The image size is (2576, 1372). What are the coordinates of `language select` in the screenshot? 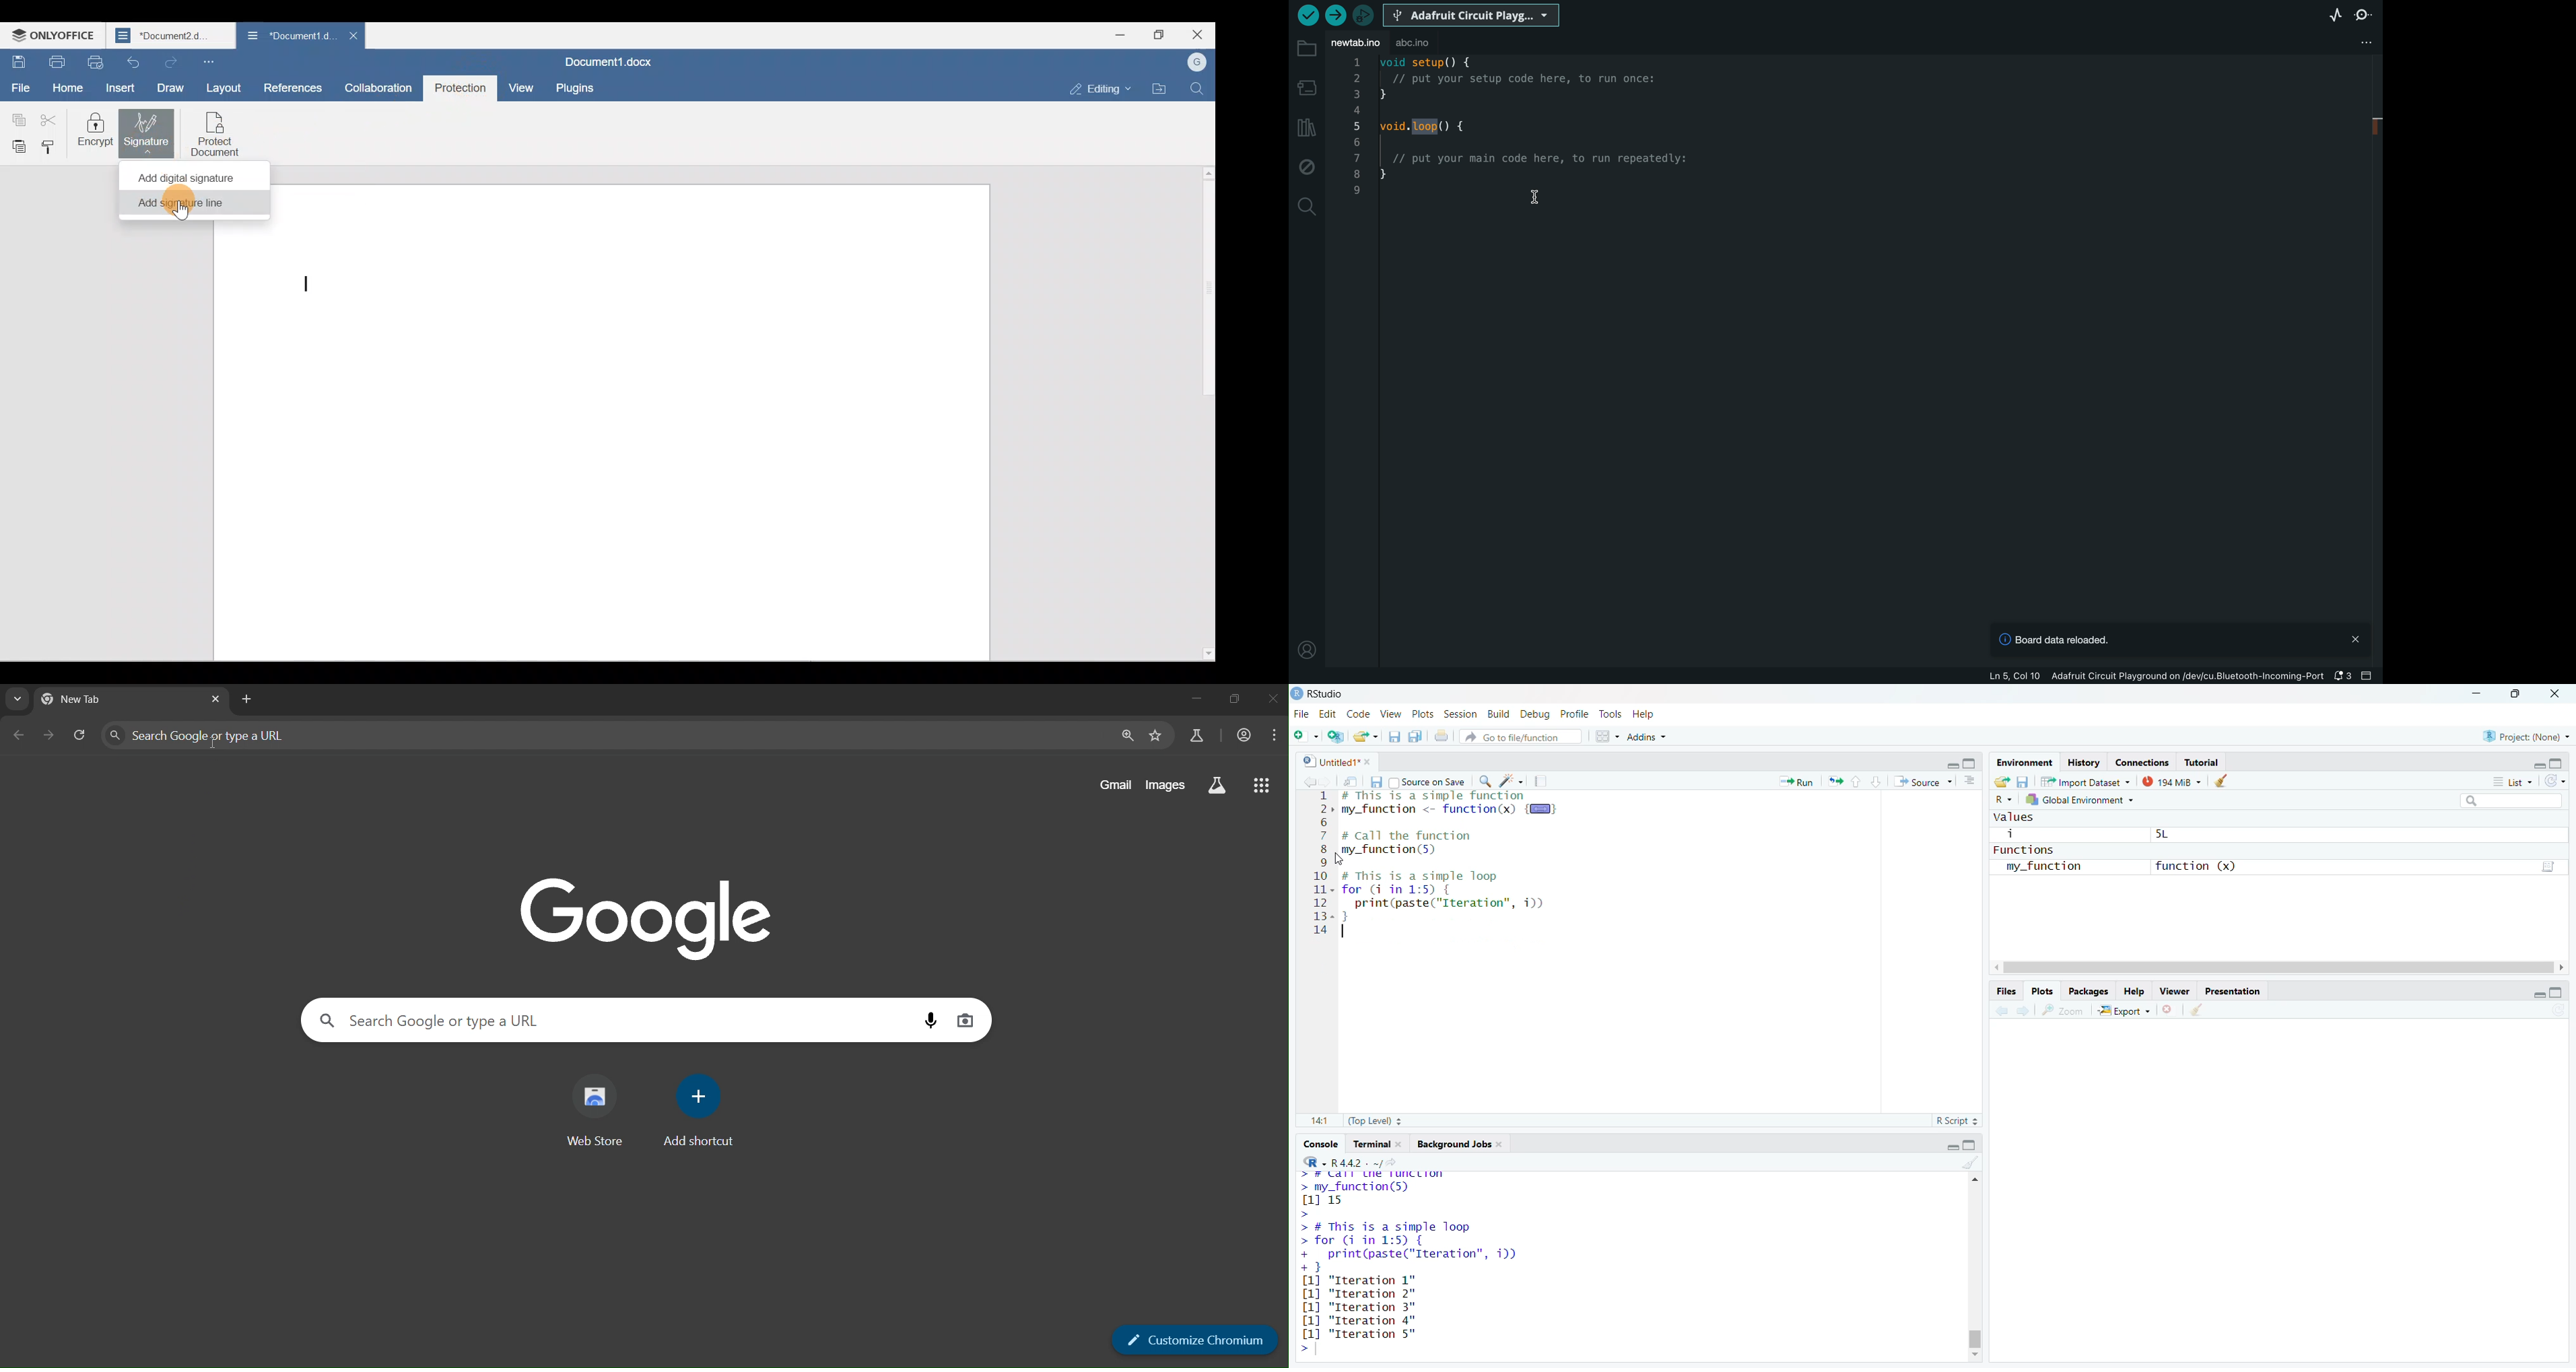 It's located at (2004, 801).